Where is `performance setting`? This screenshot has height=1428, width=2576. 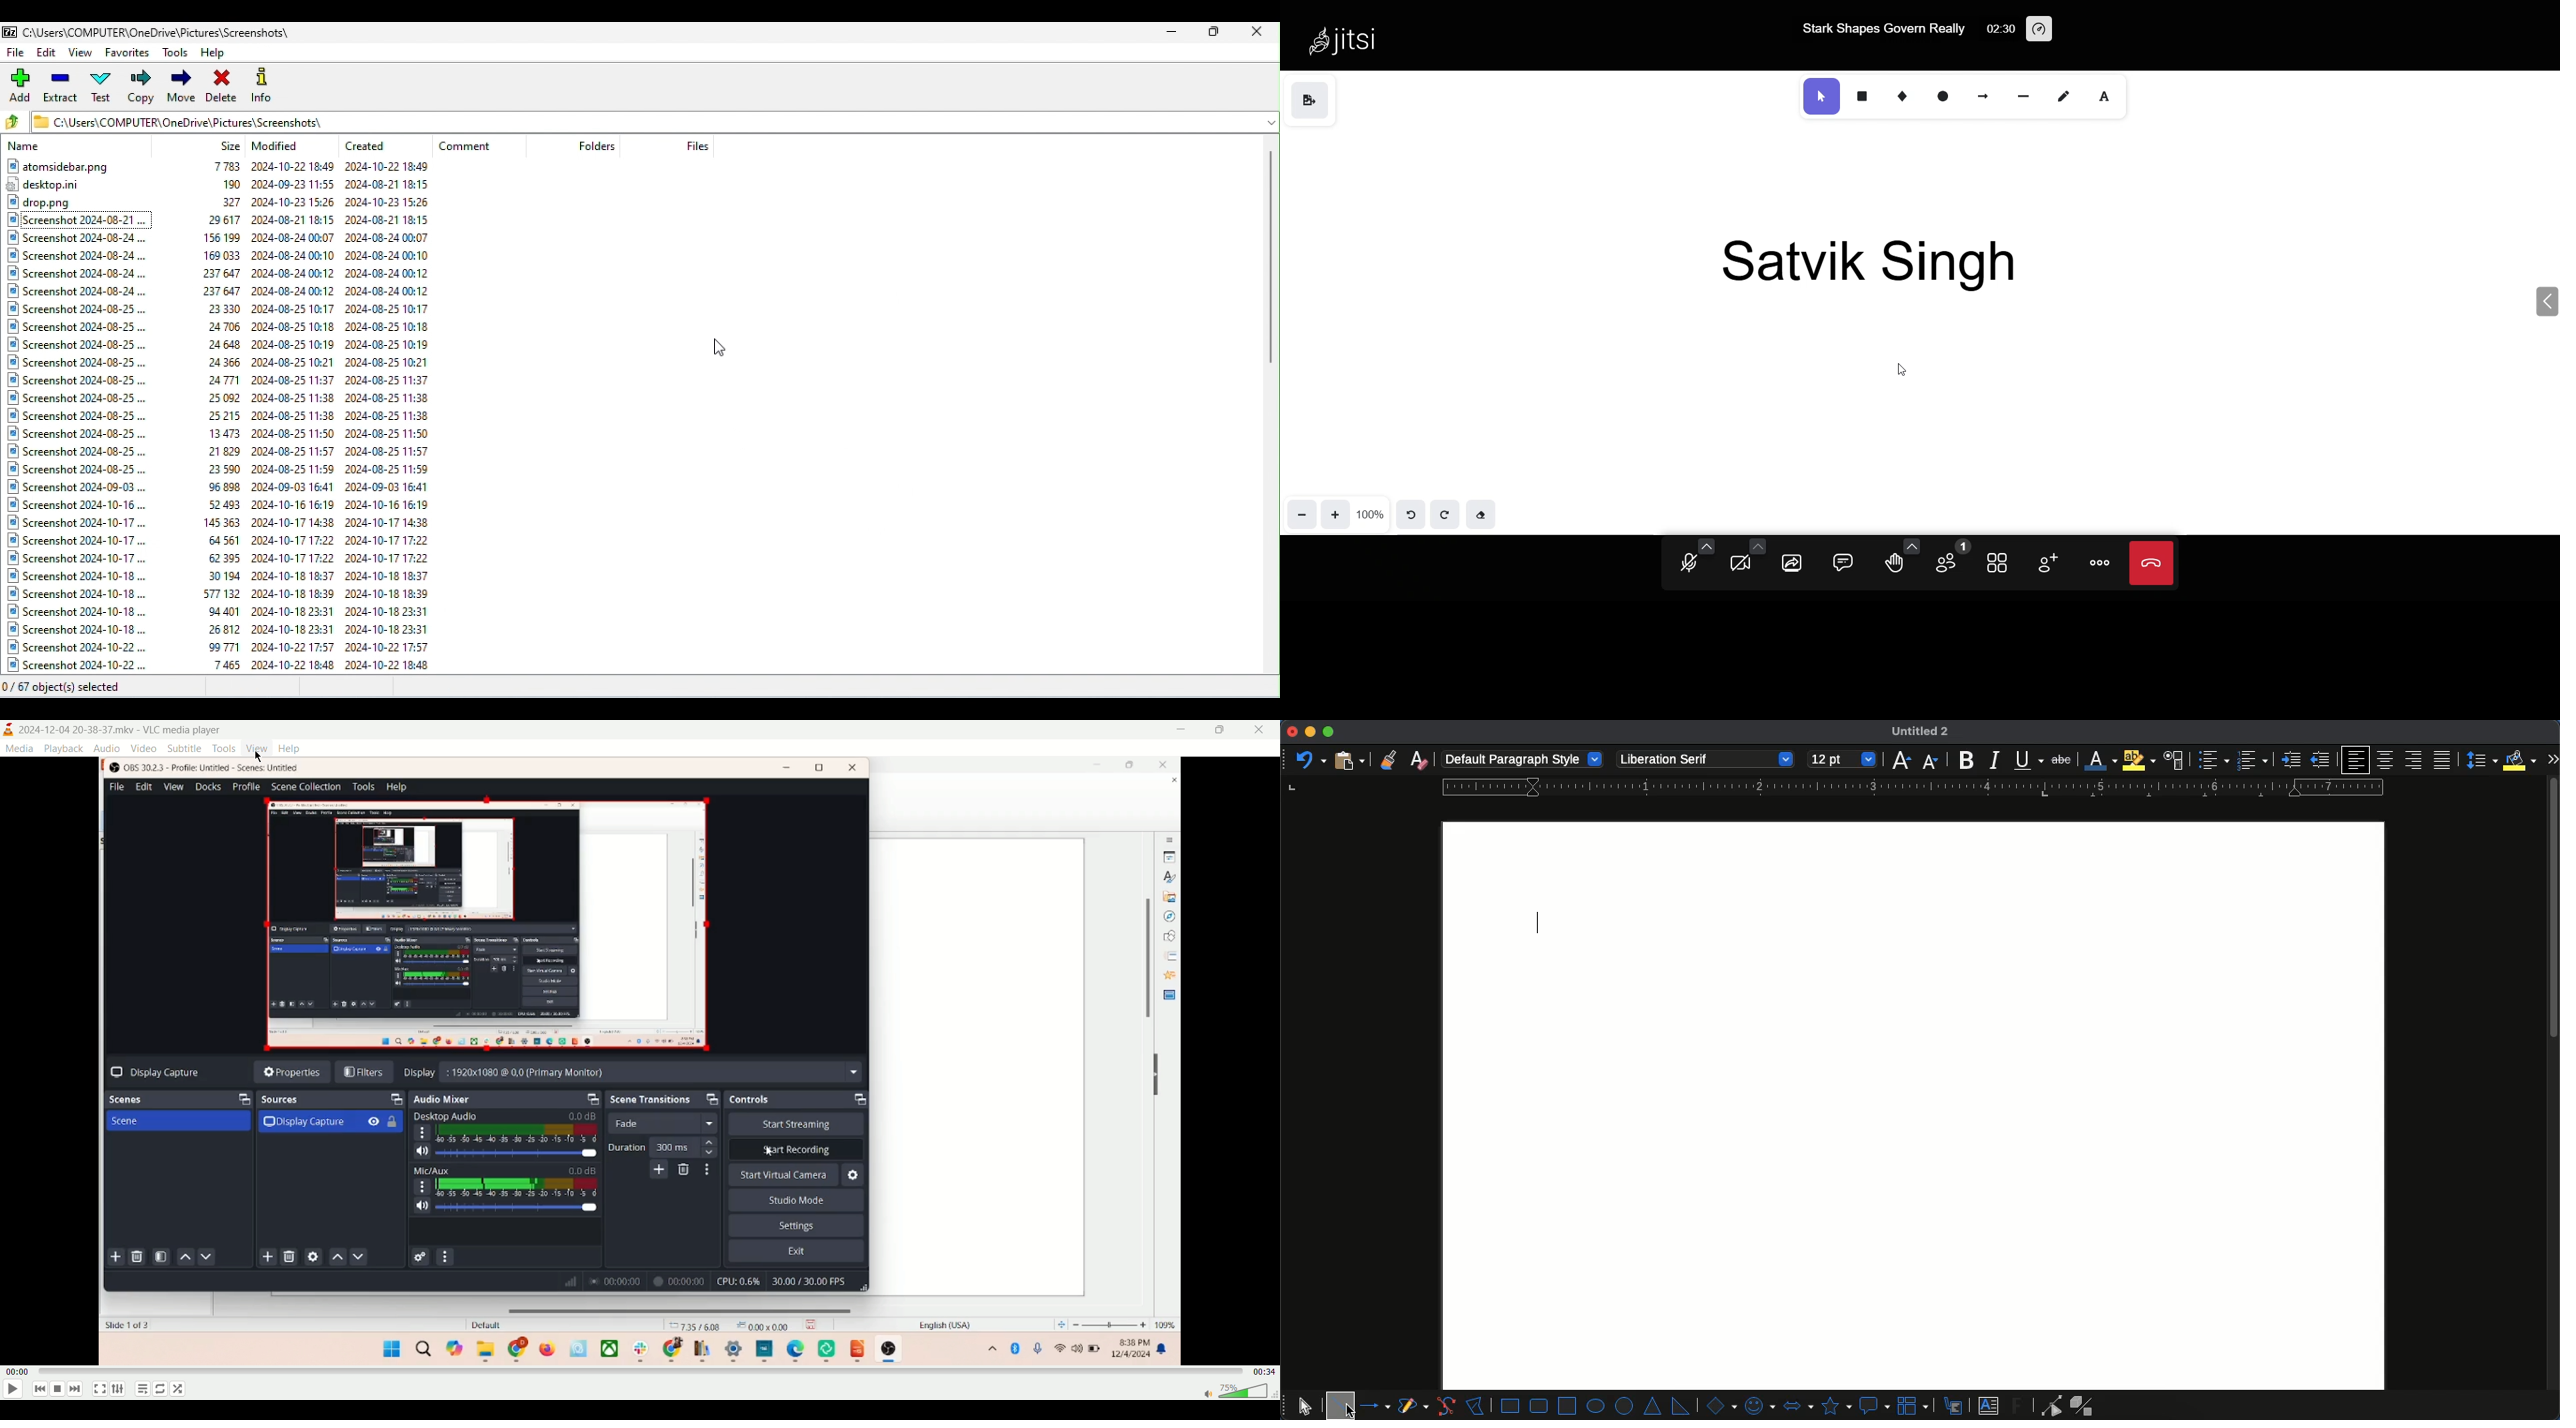 performance setting is located at coordinates (2041, 30).